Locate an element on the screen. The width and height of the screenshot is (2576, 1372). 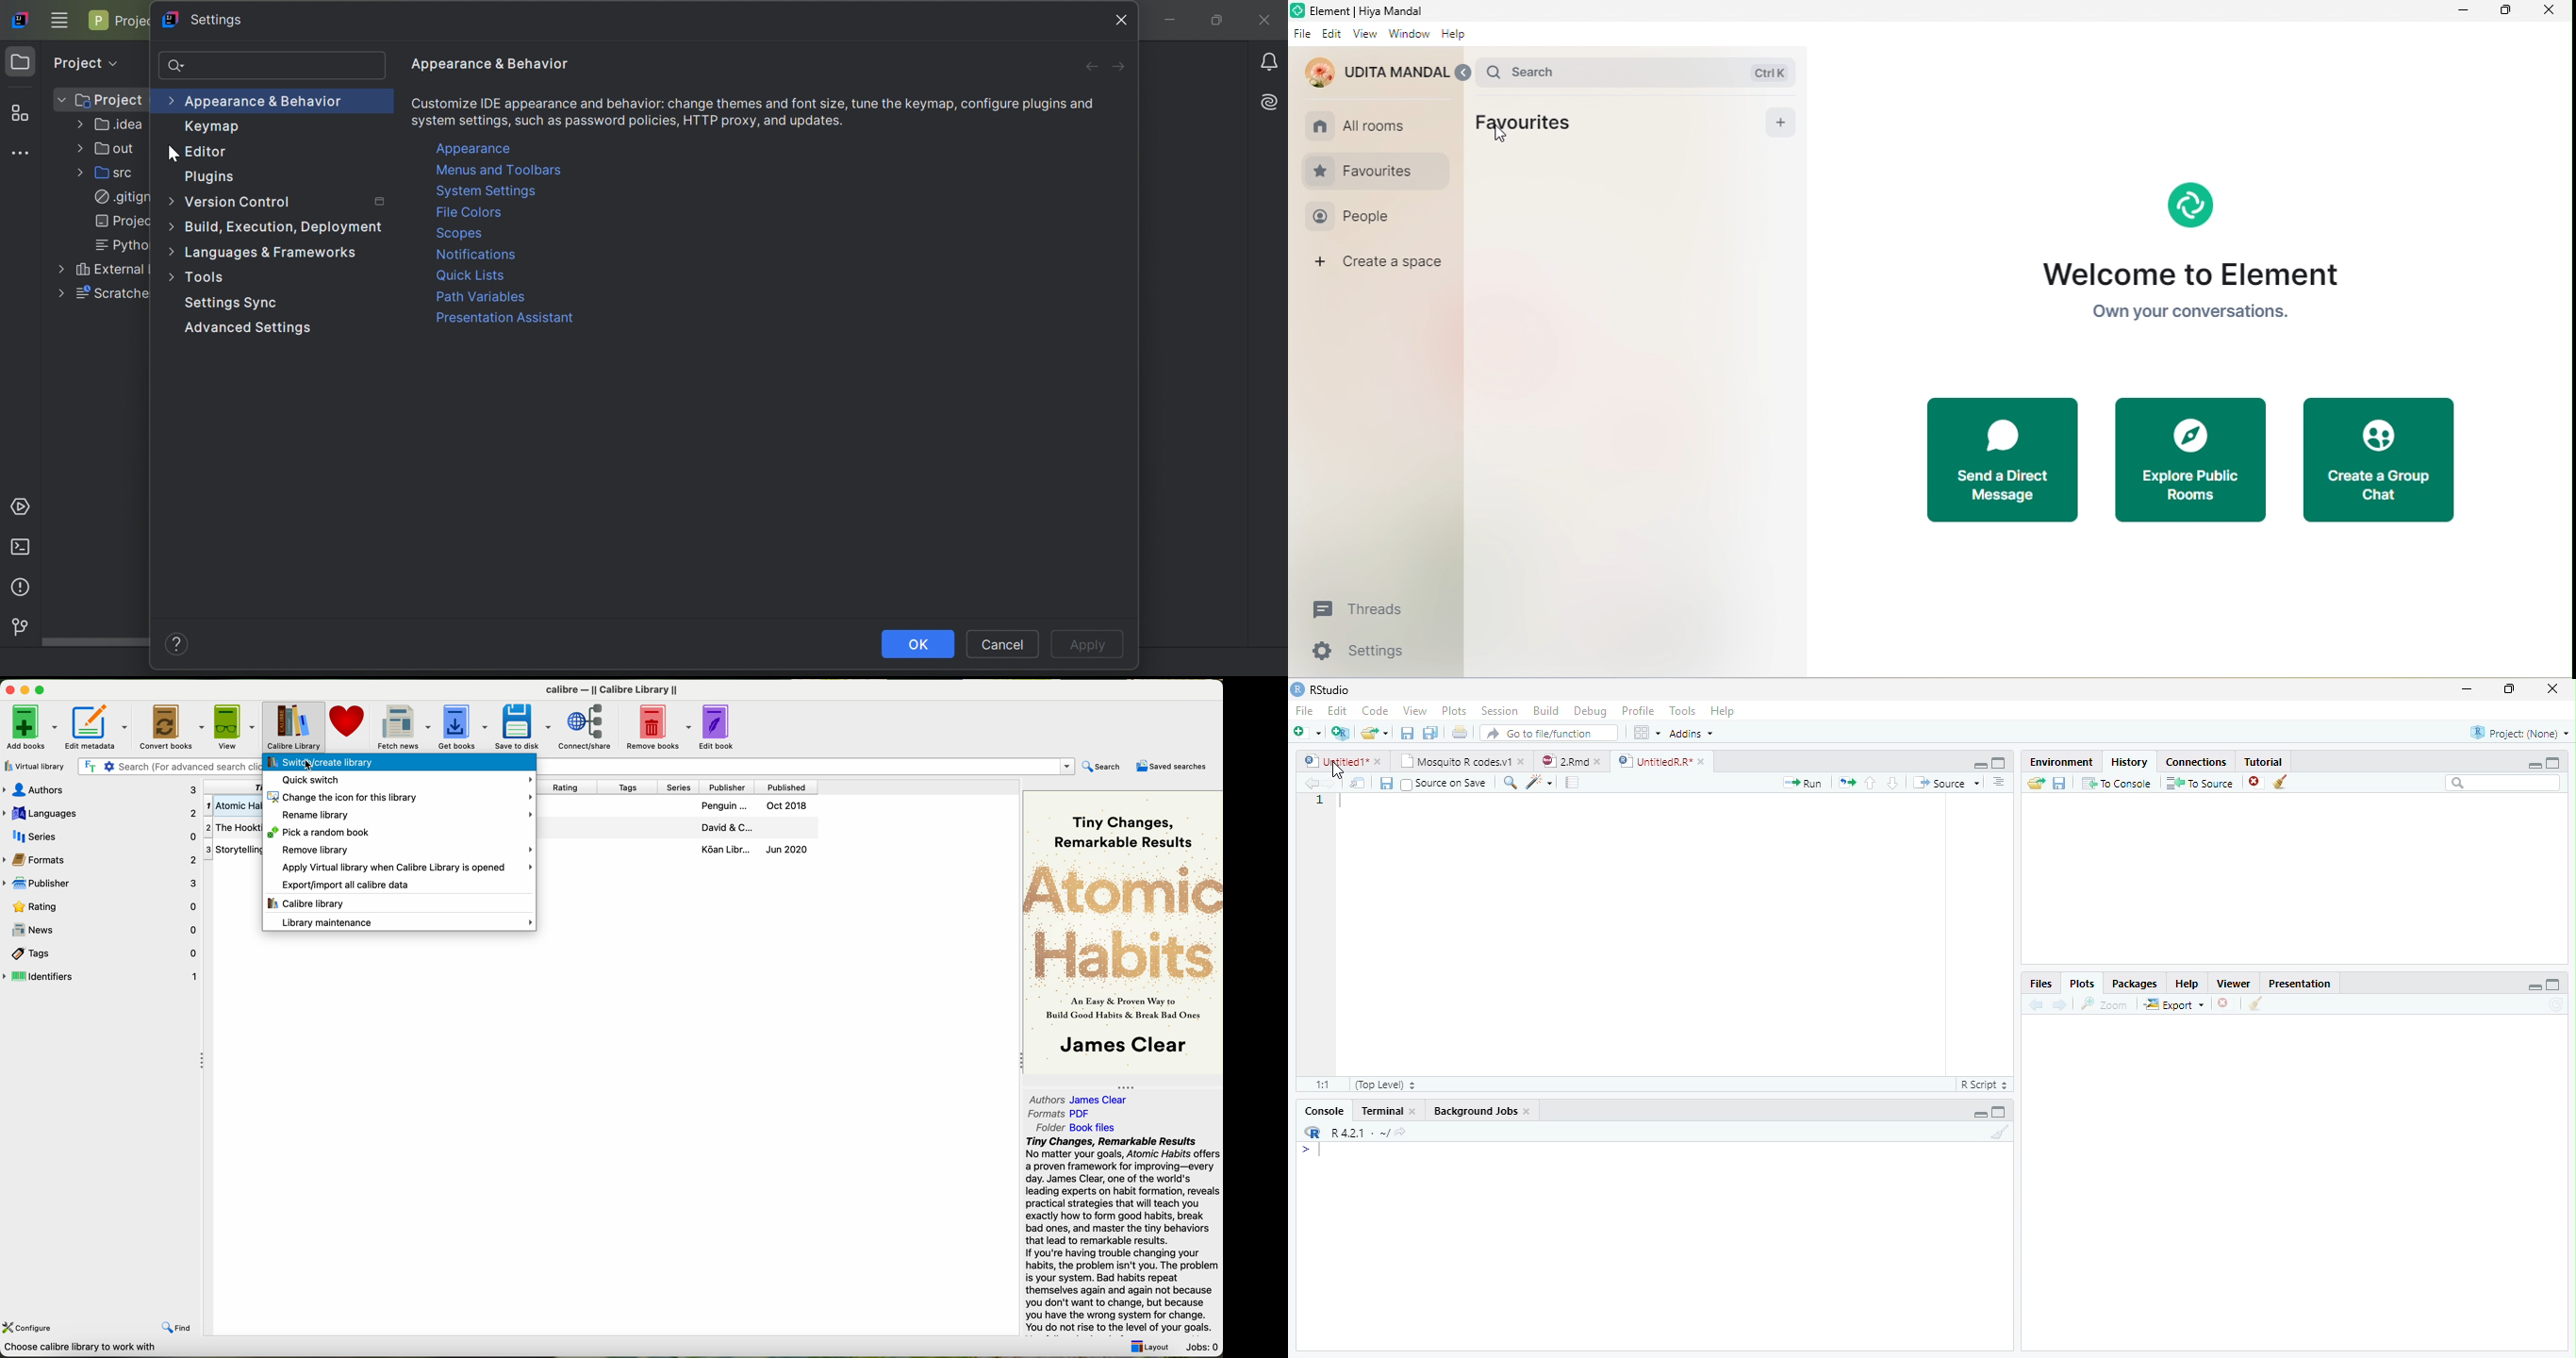
clear is located at coordinates (2281, 783).